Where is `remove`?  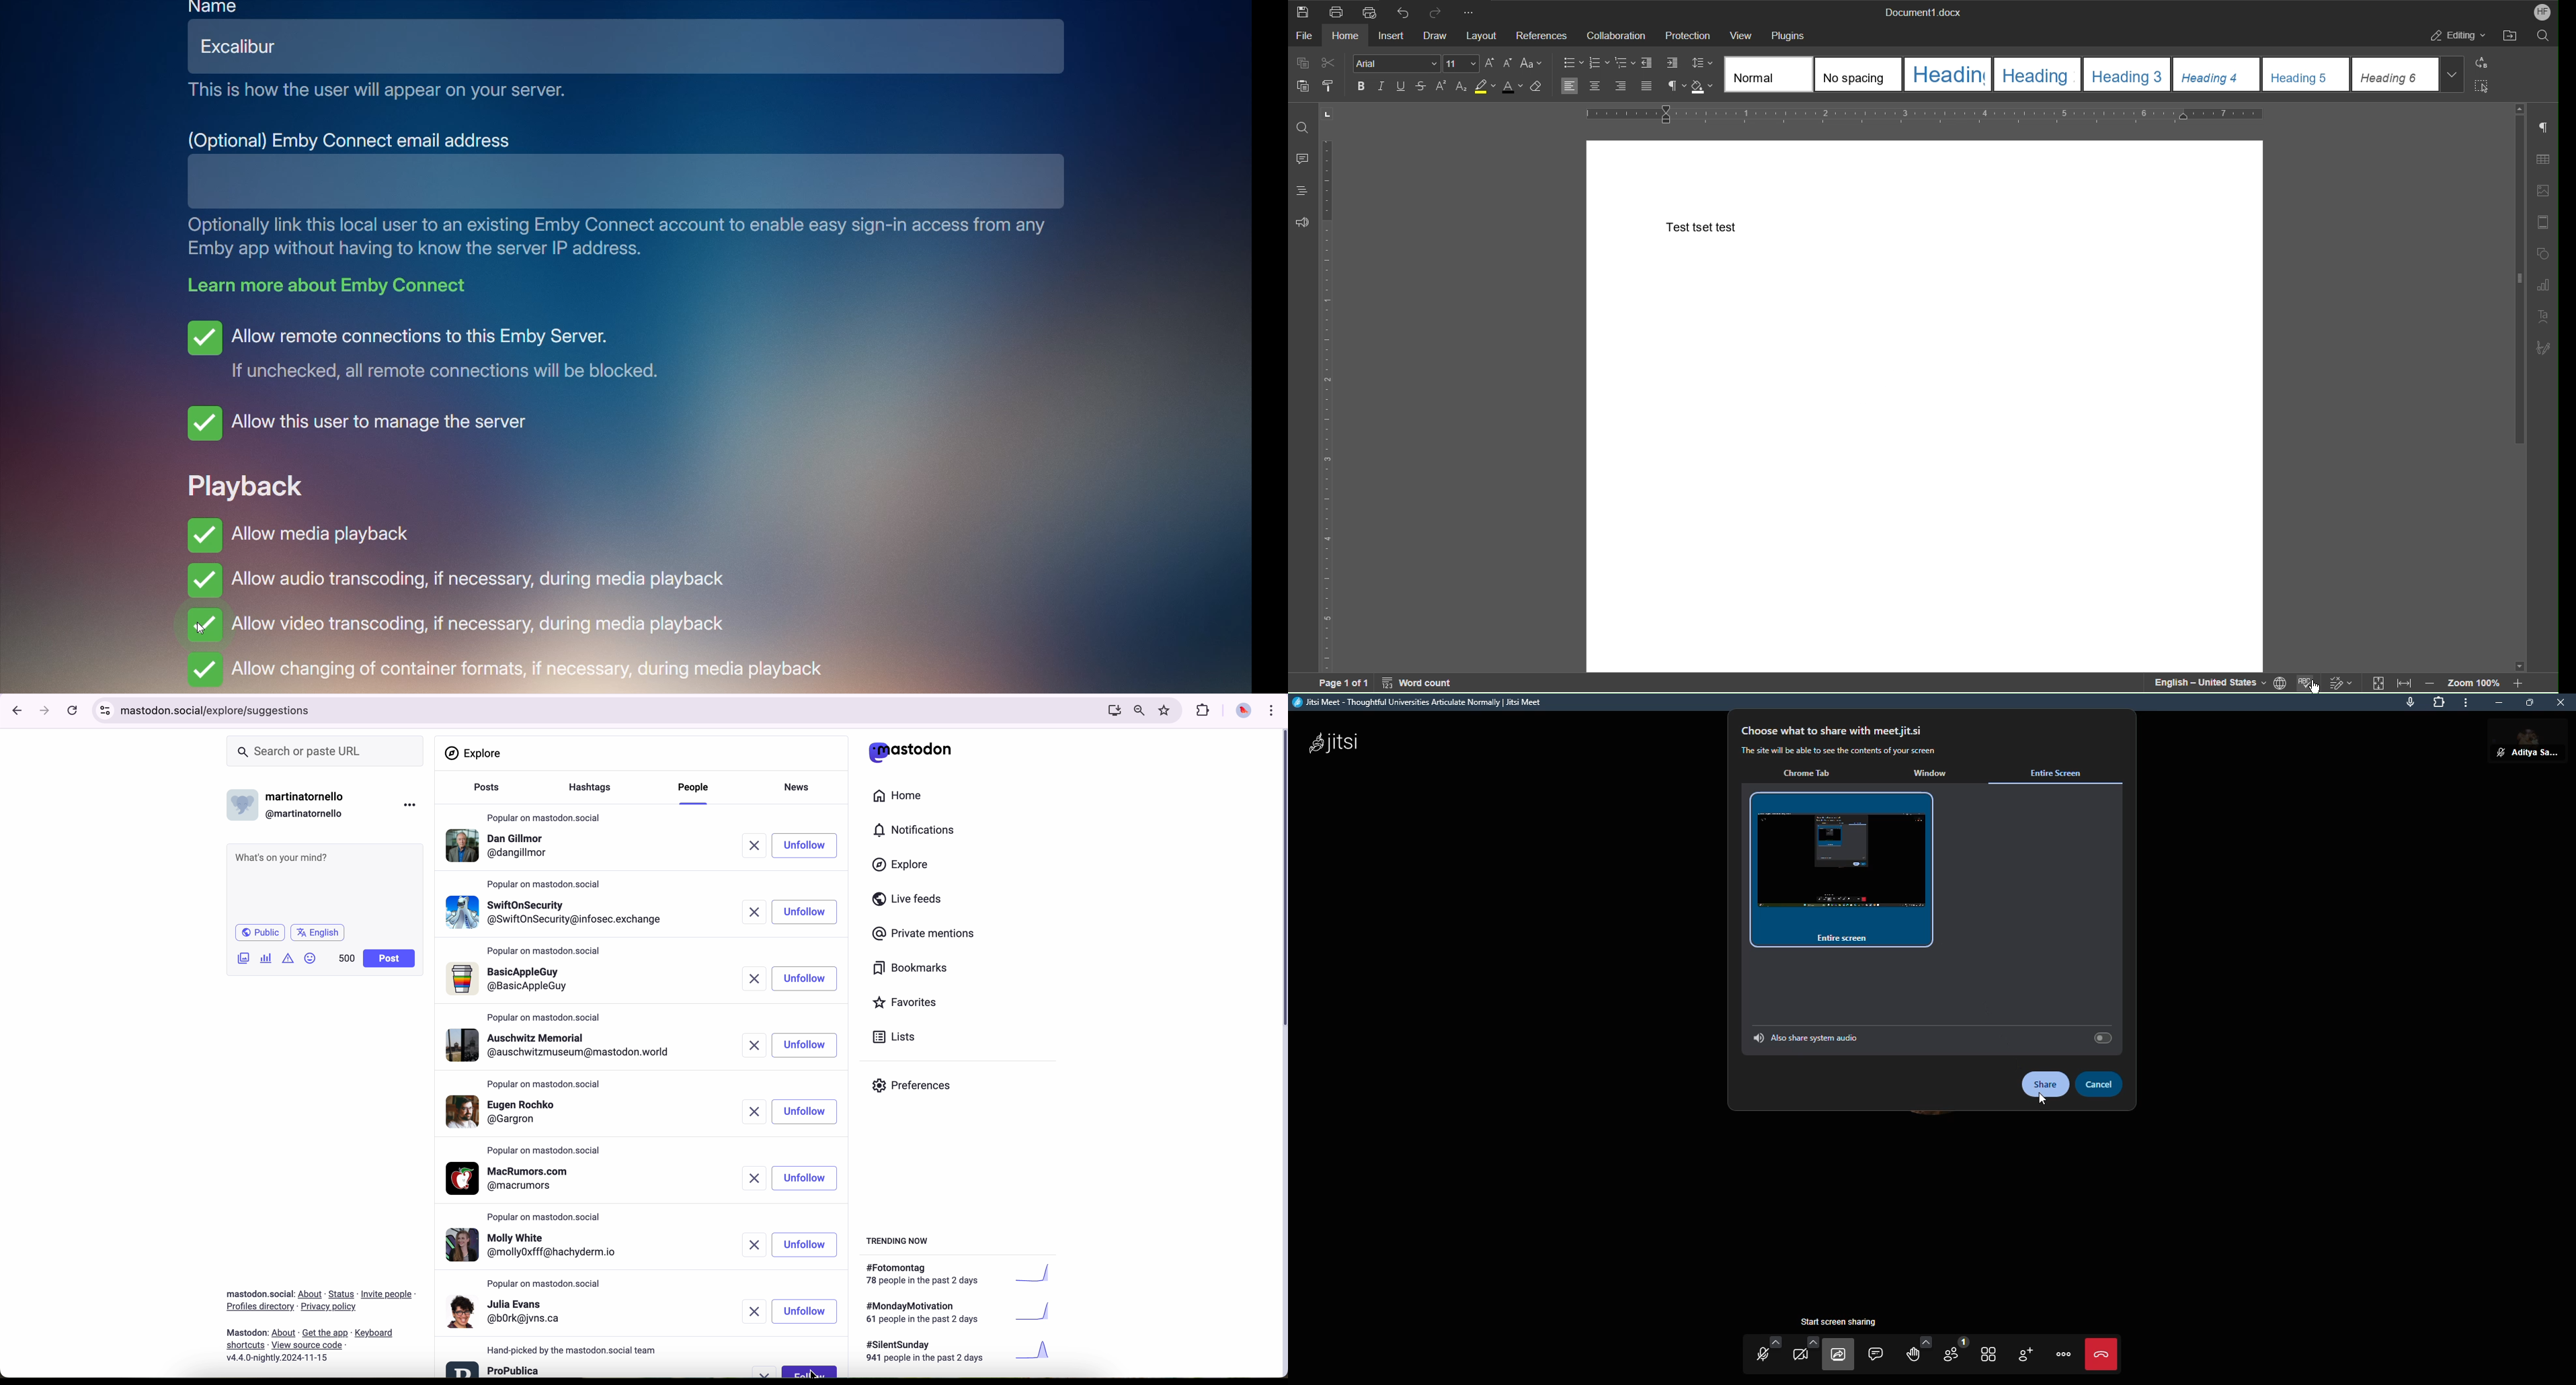 remove is located at coordinates (749, 1179).